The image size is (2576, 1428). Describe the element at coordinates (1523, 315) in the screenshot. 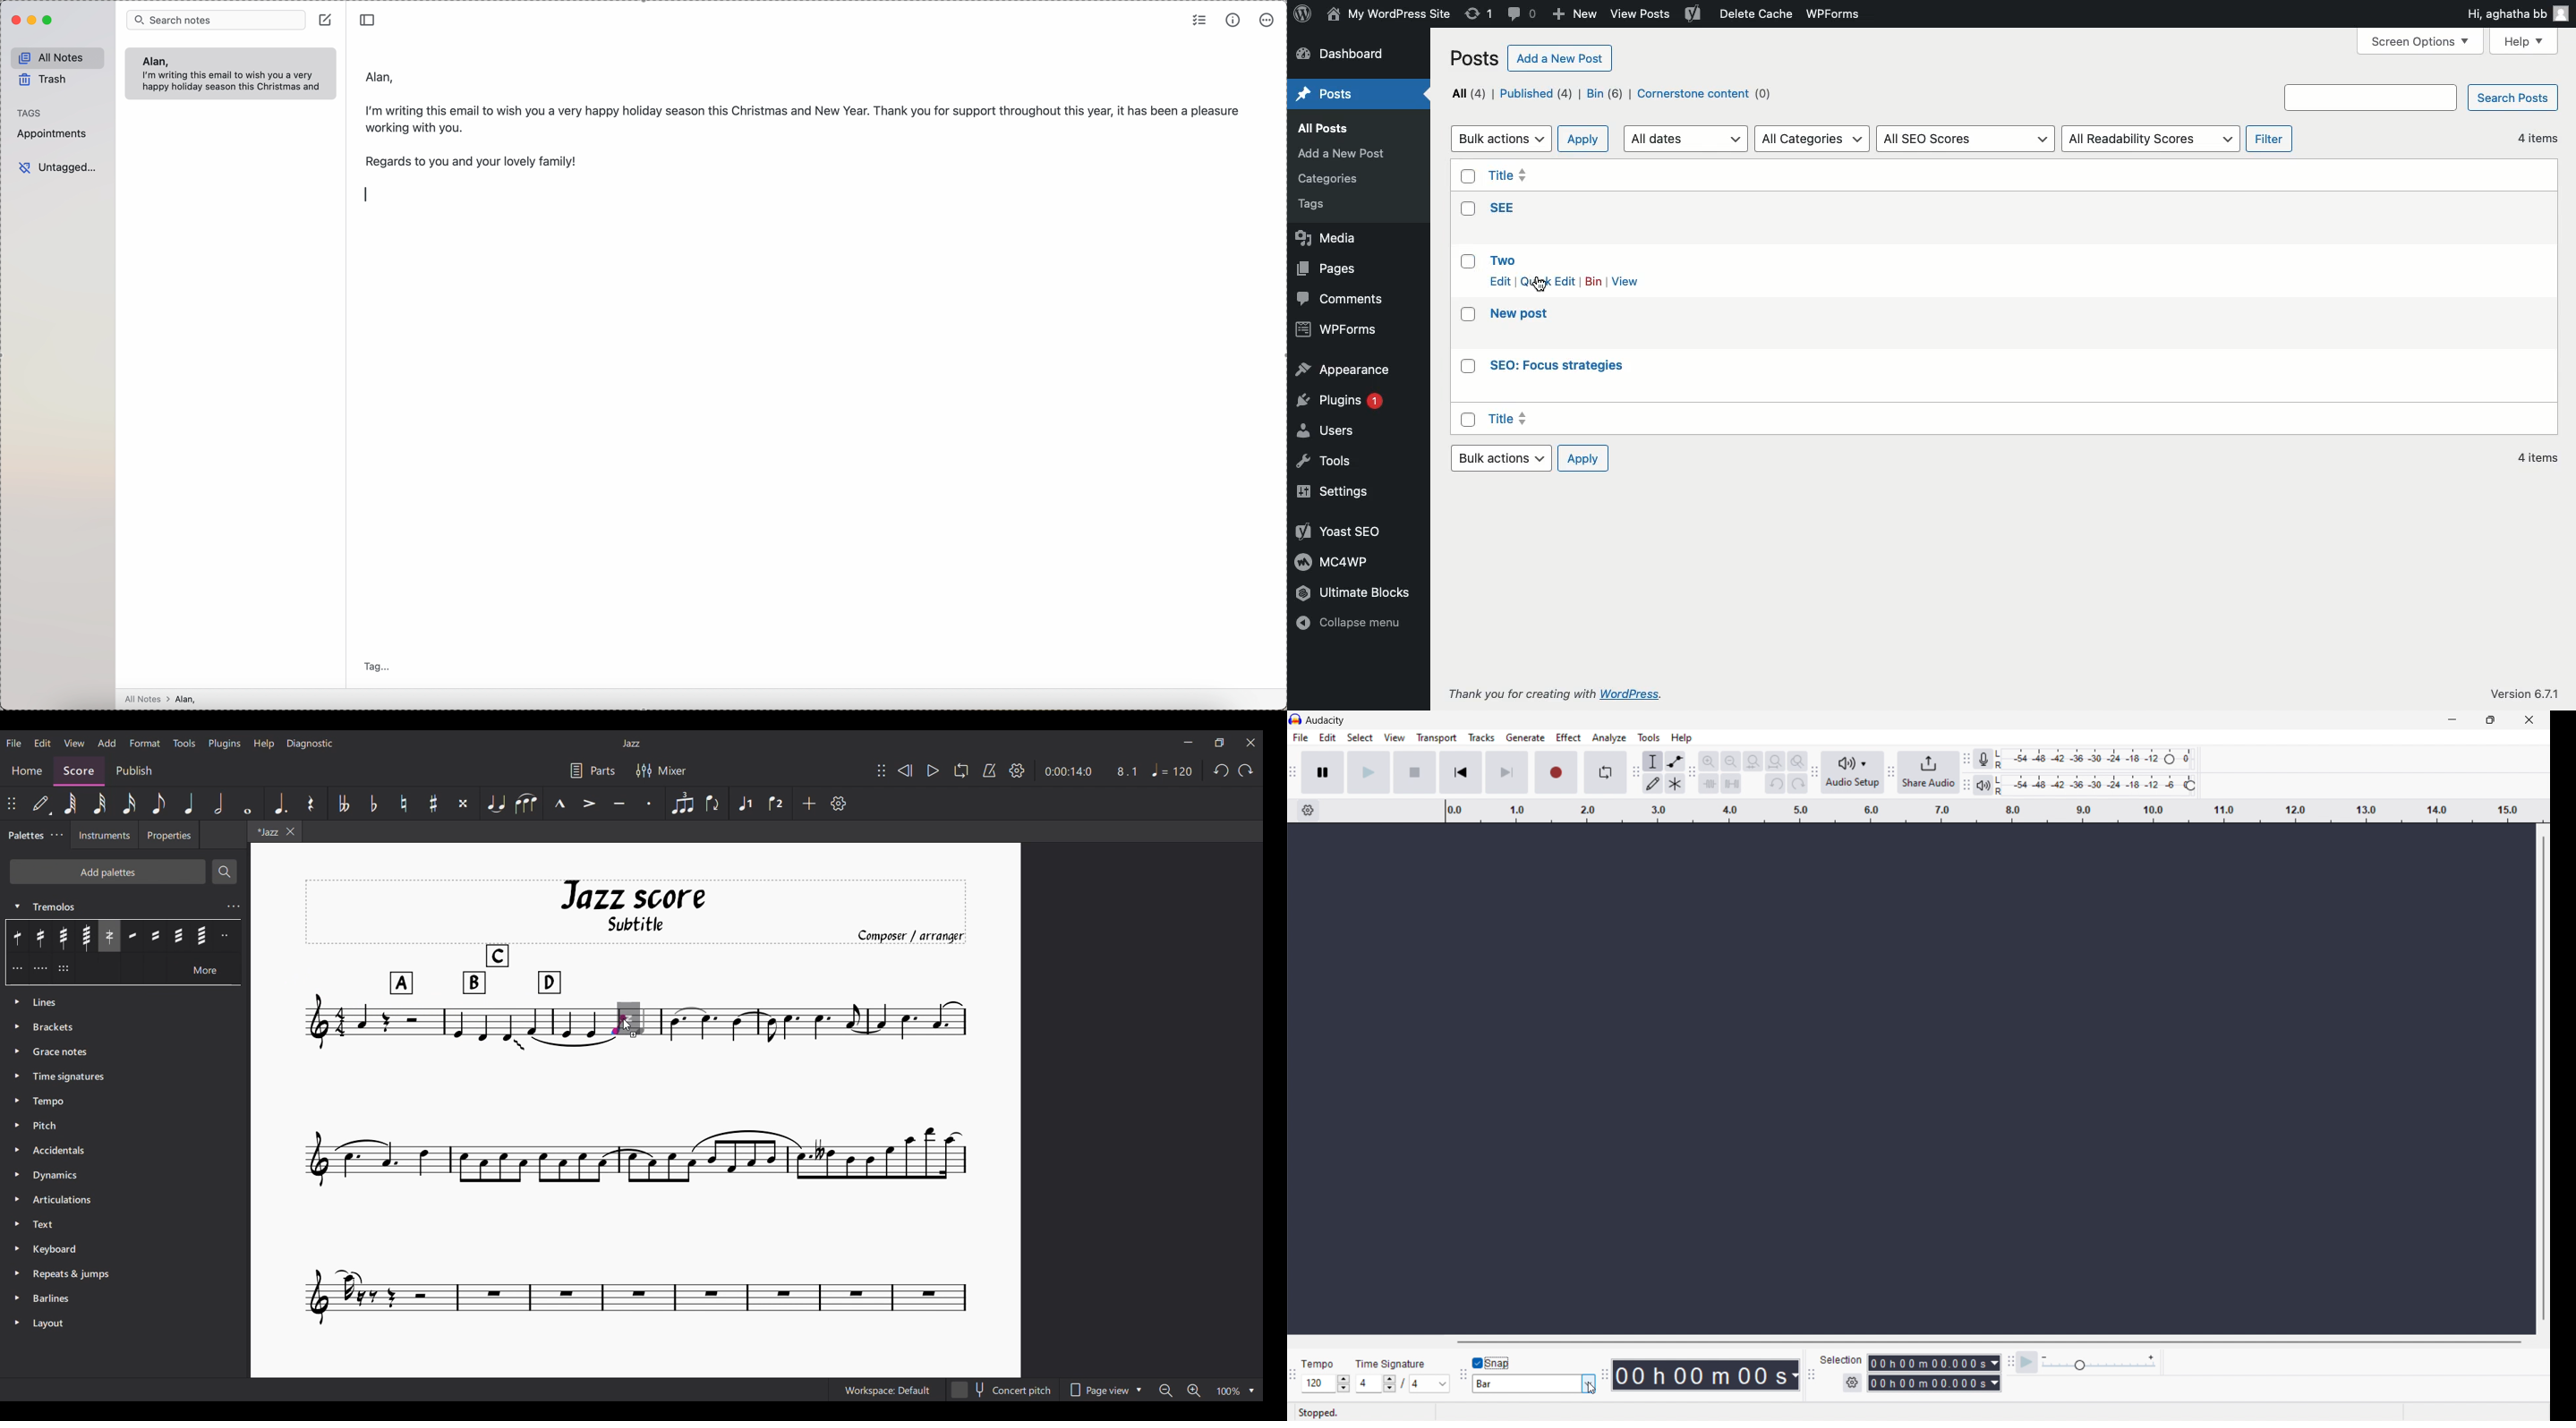

I see `New post` at that location.